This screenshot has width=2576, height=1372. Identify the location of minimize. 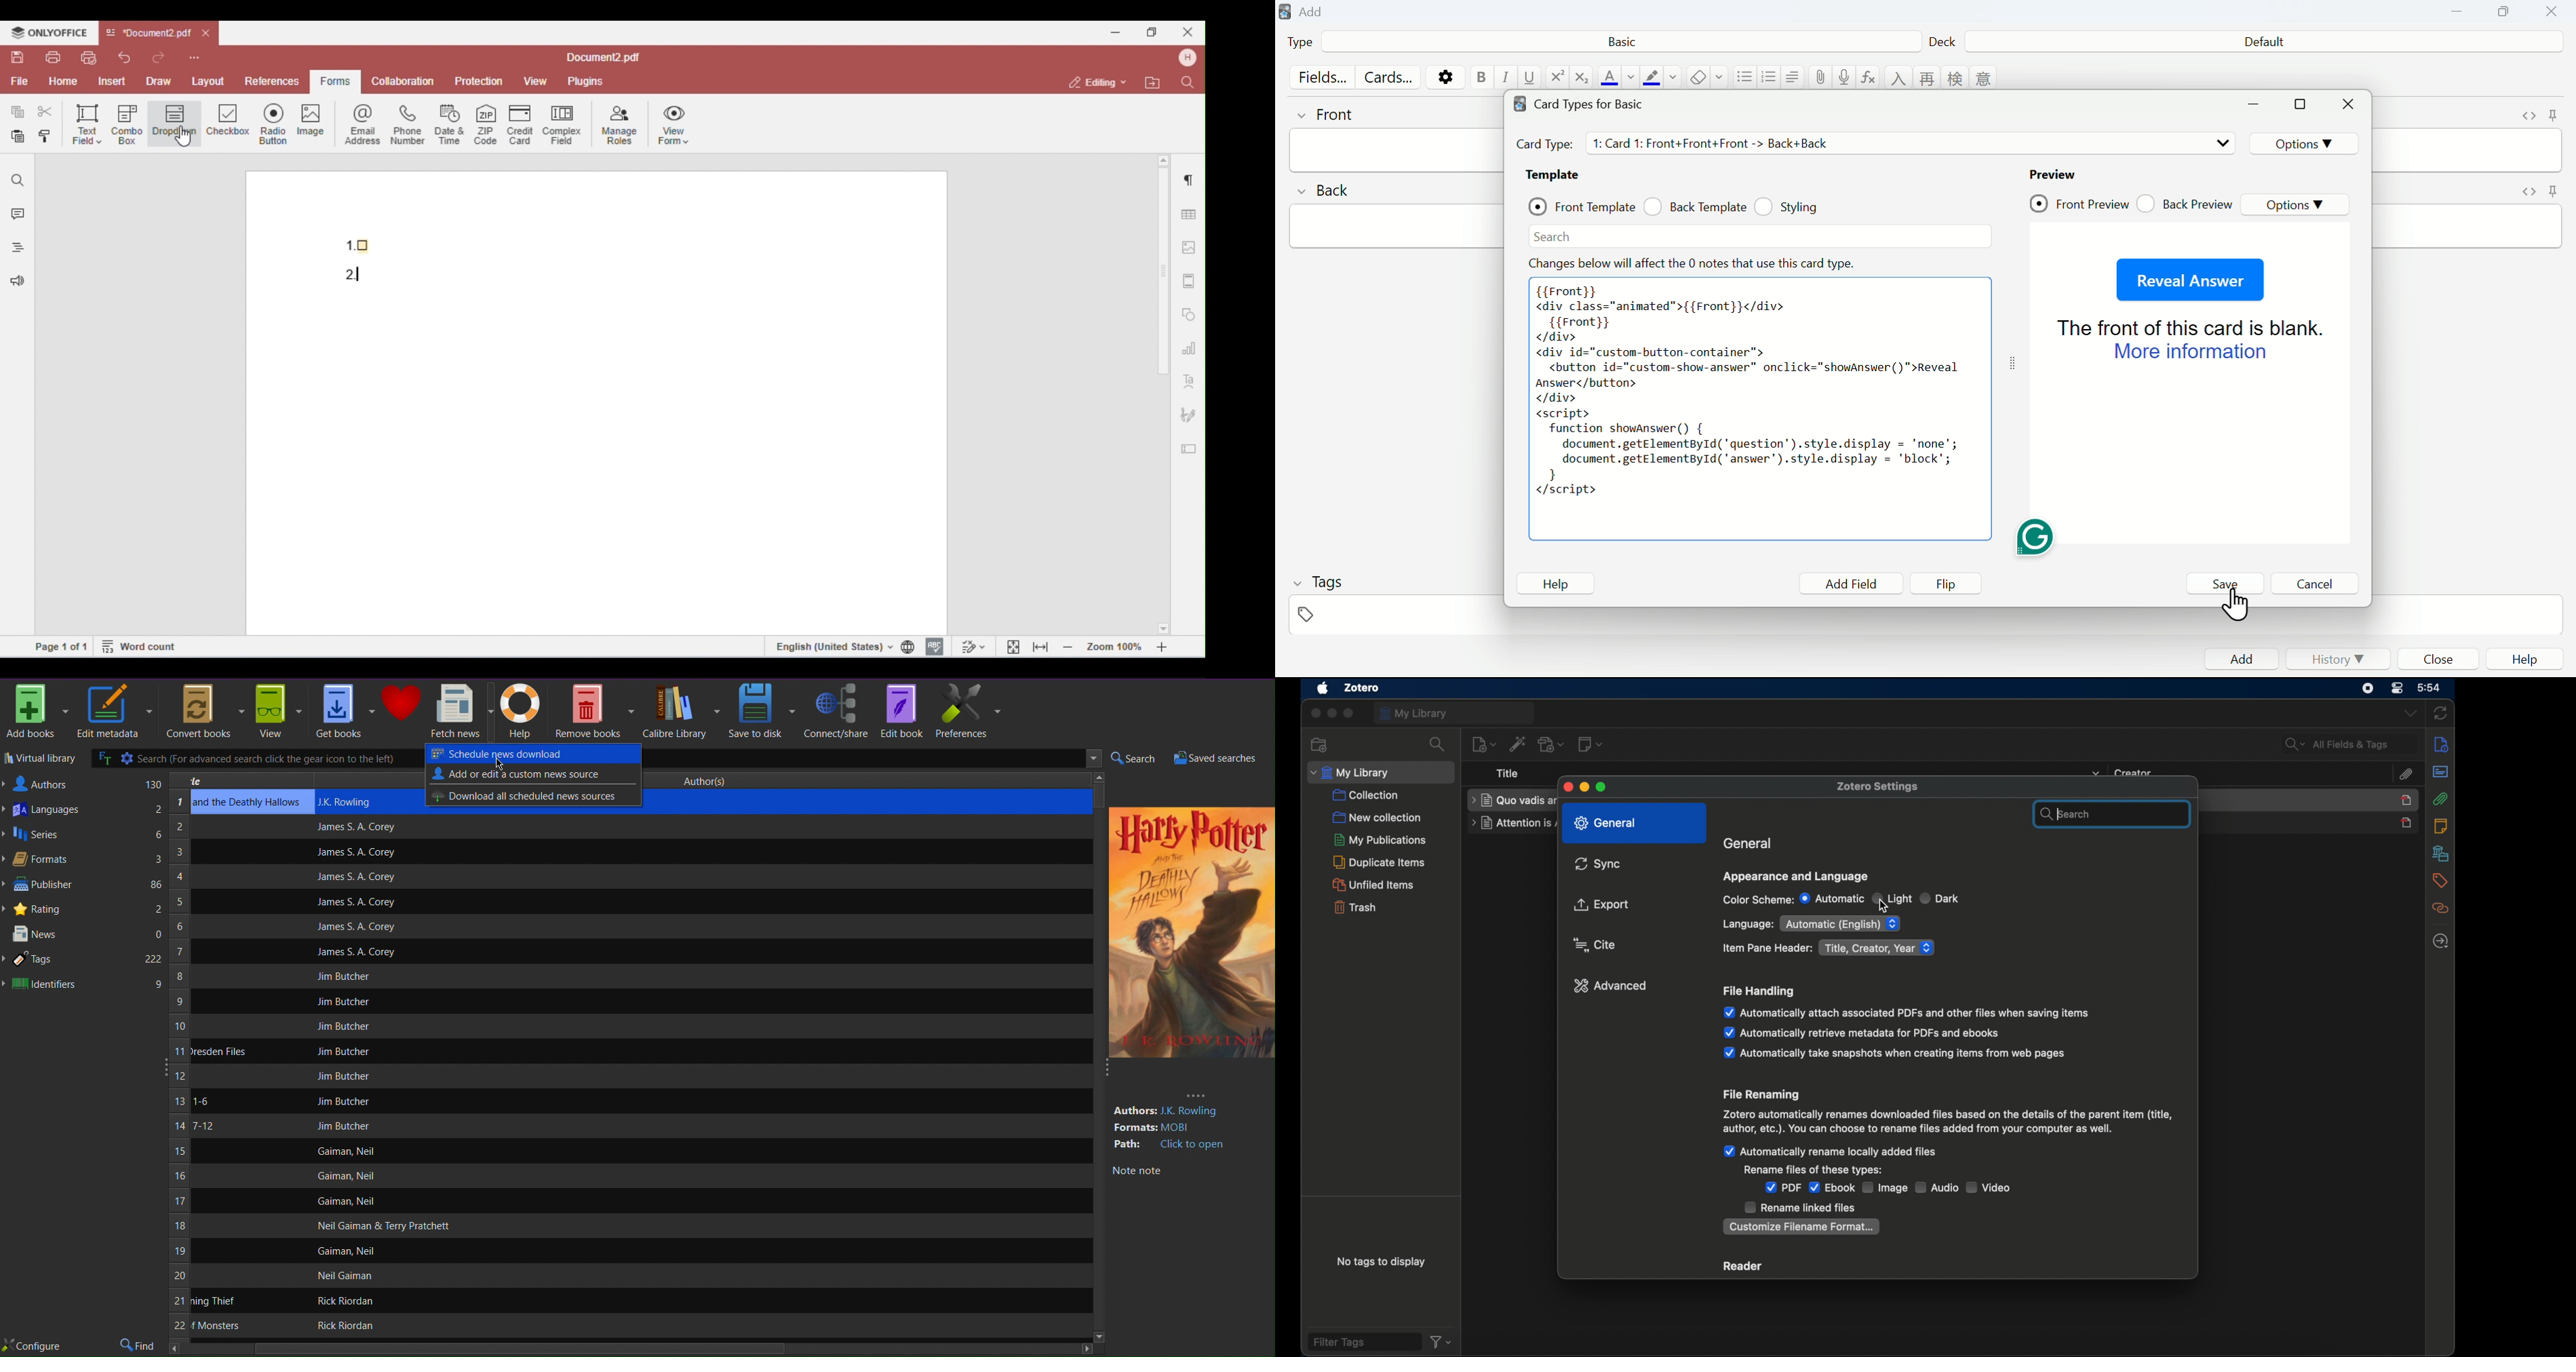
(1585, 787).